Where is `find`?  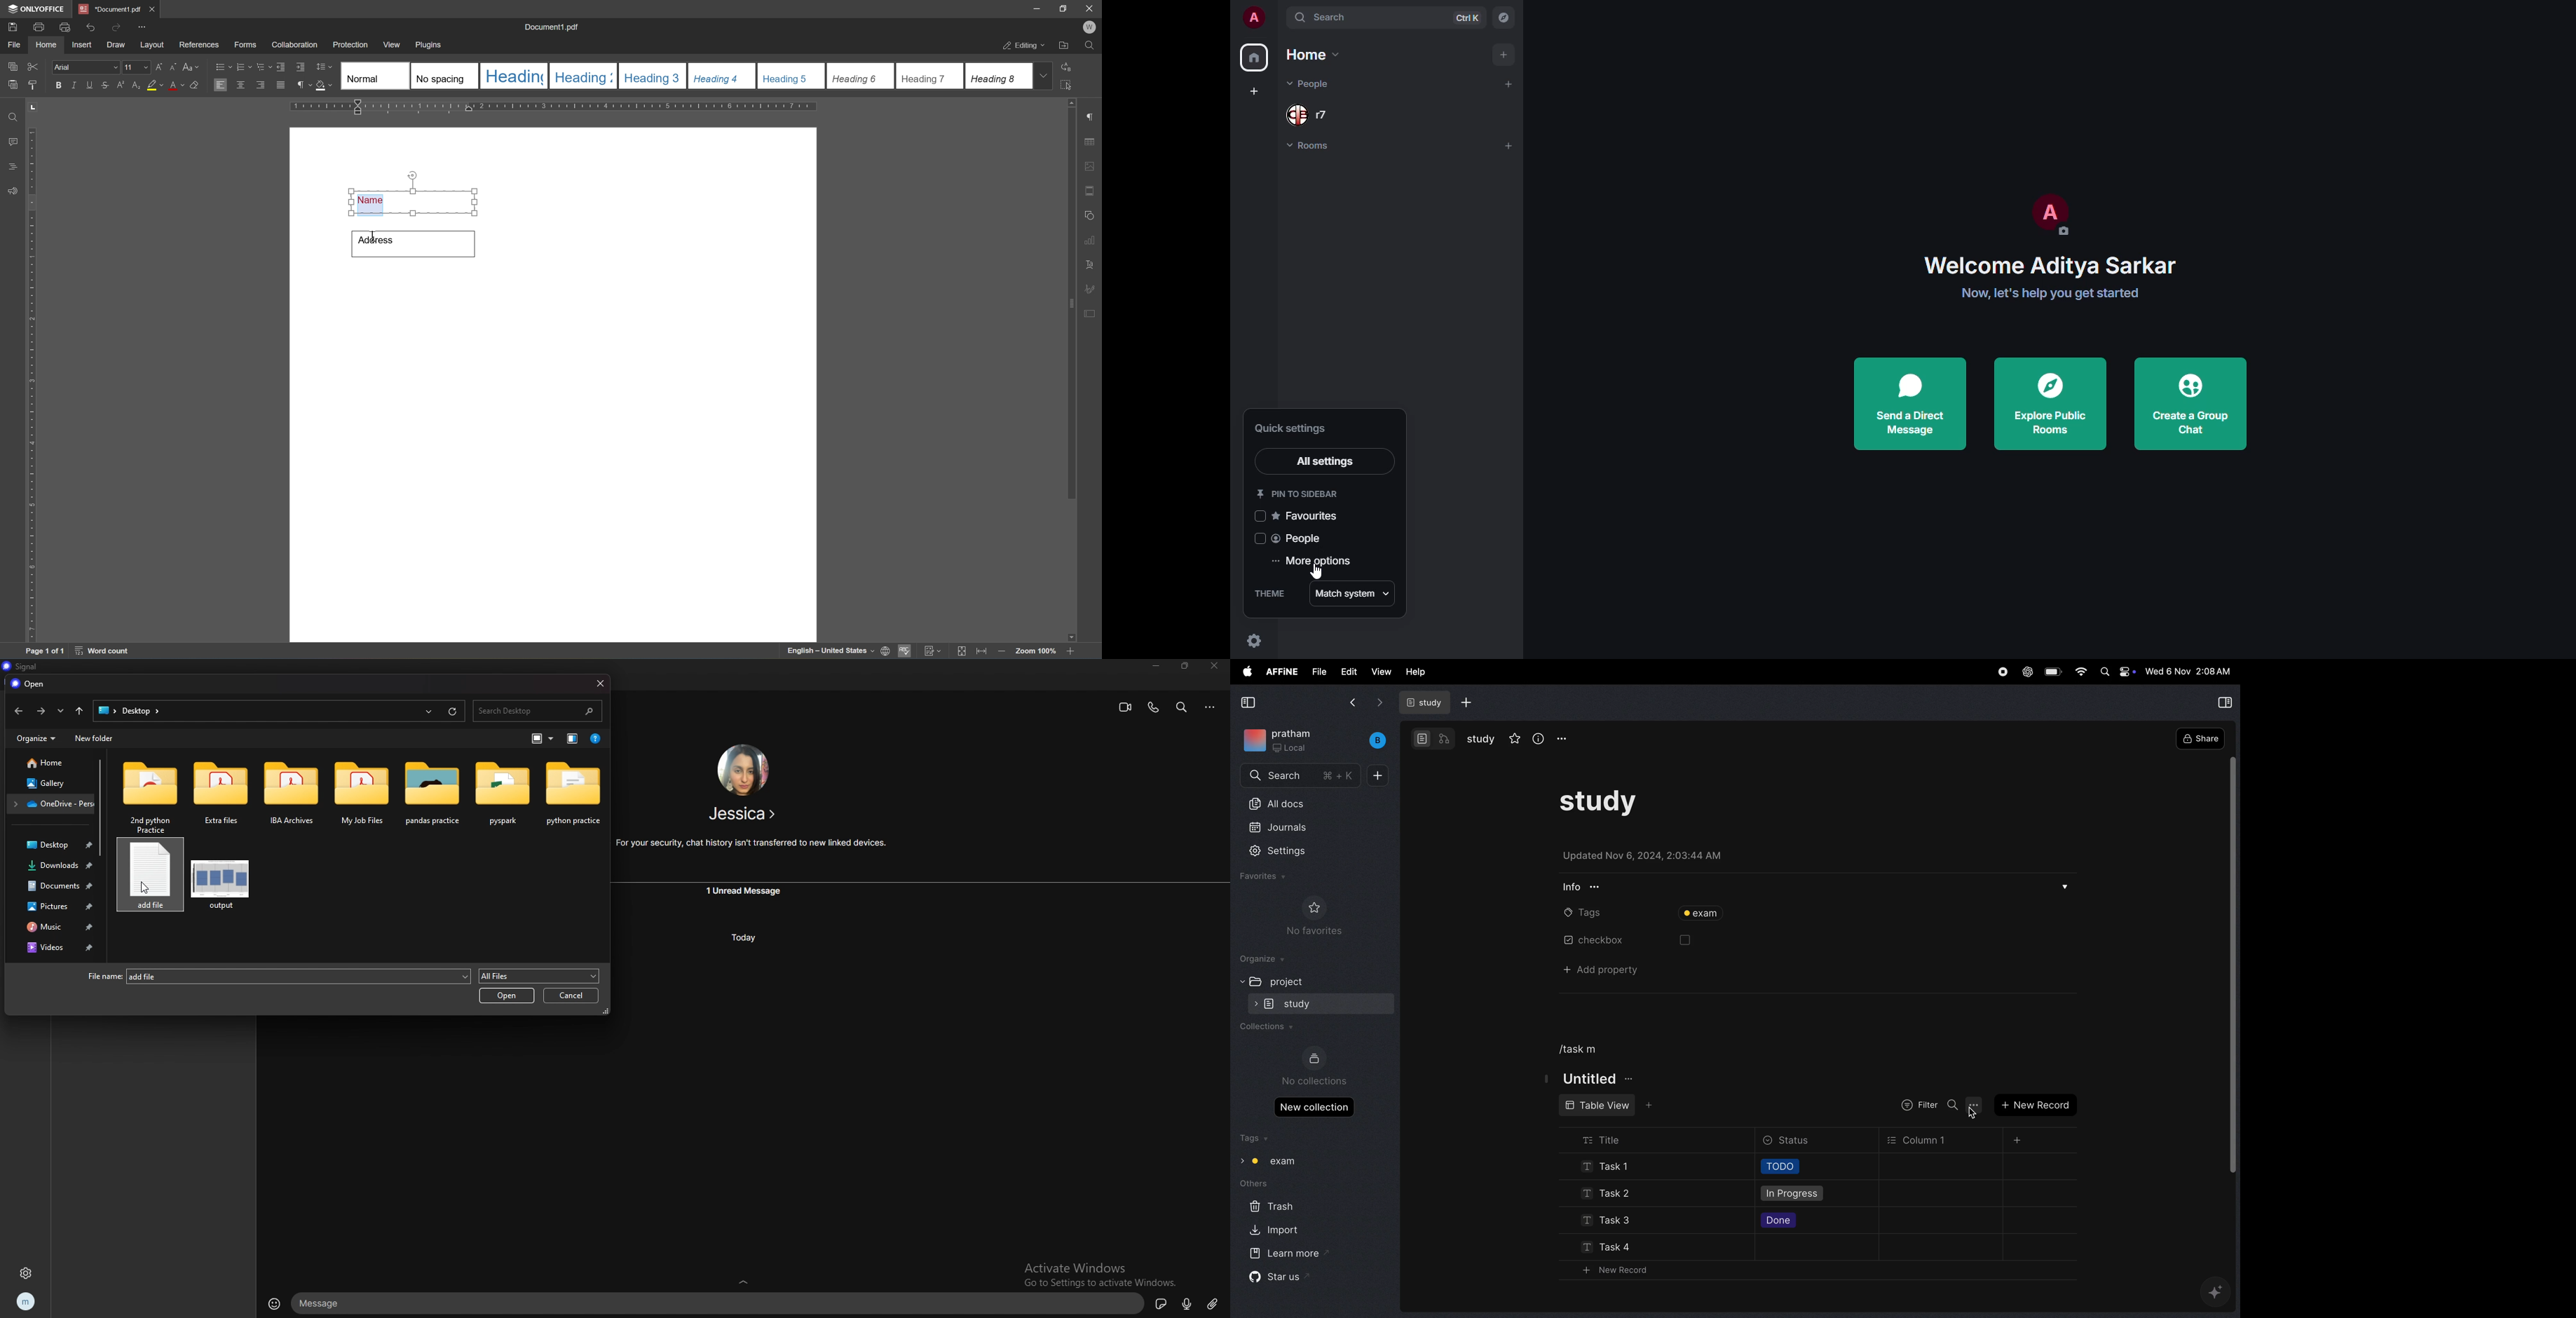
find is located at coordinates (1090, 46).